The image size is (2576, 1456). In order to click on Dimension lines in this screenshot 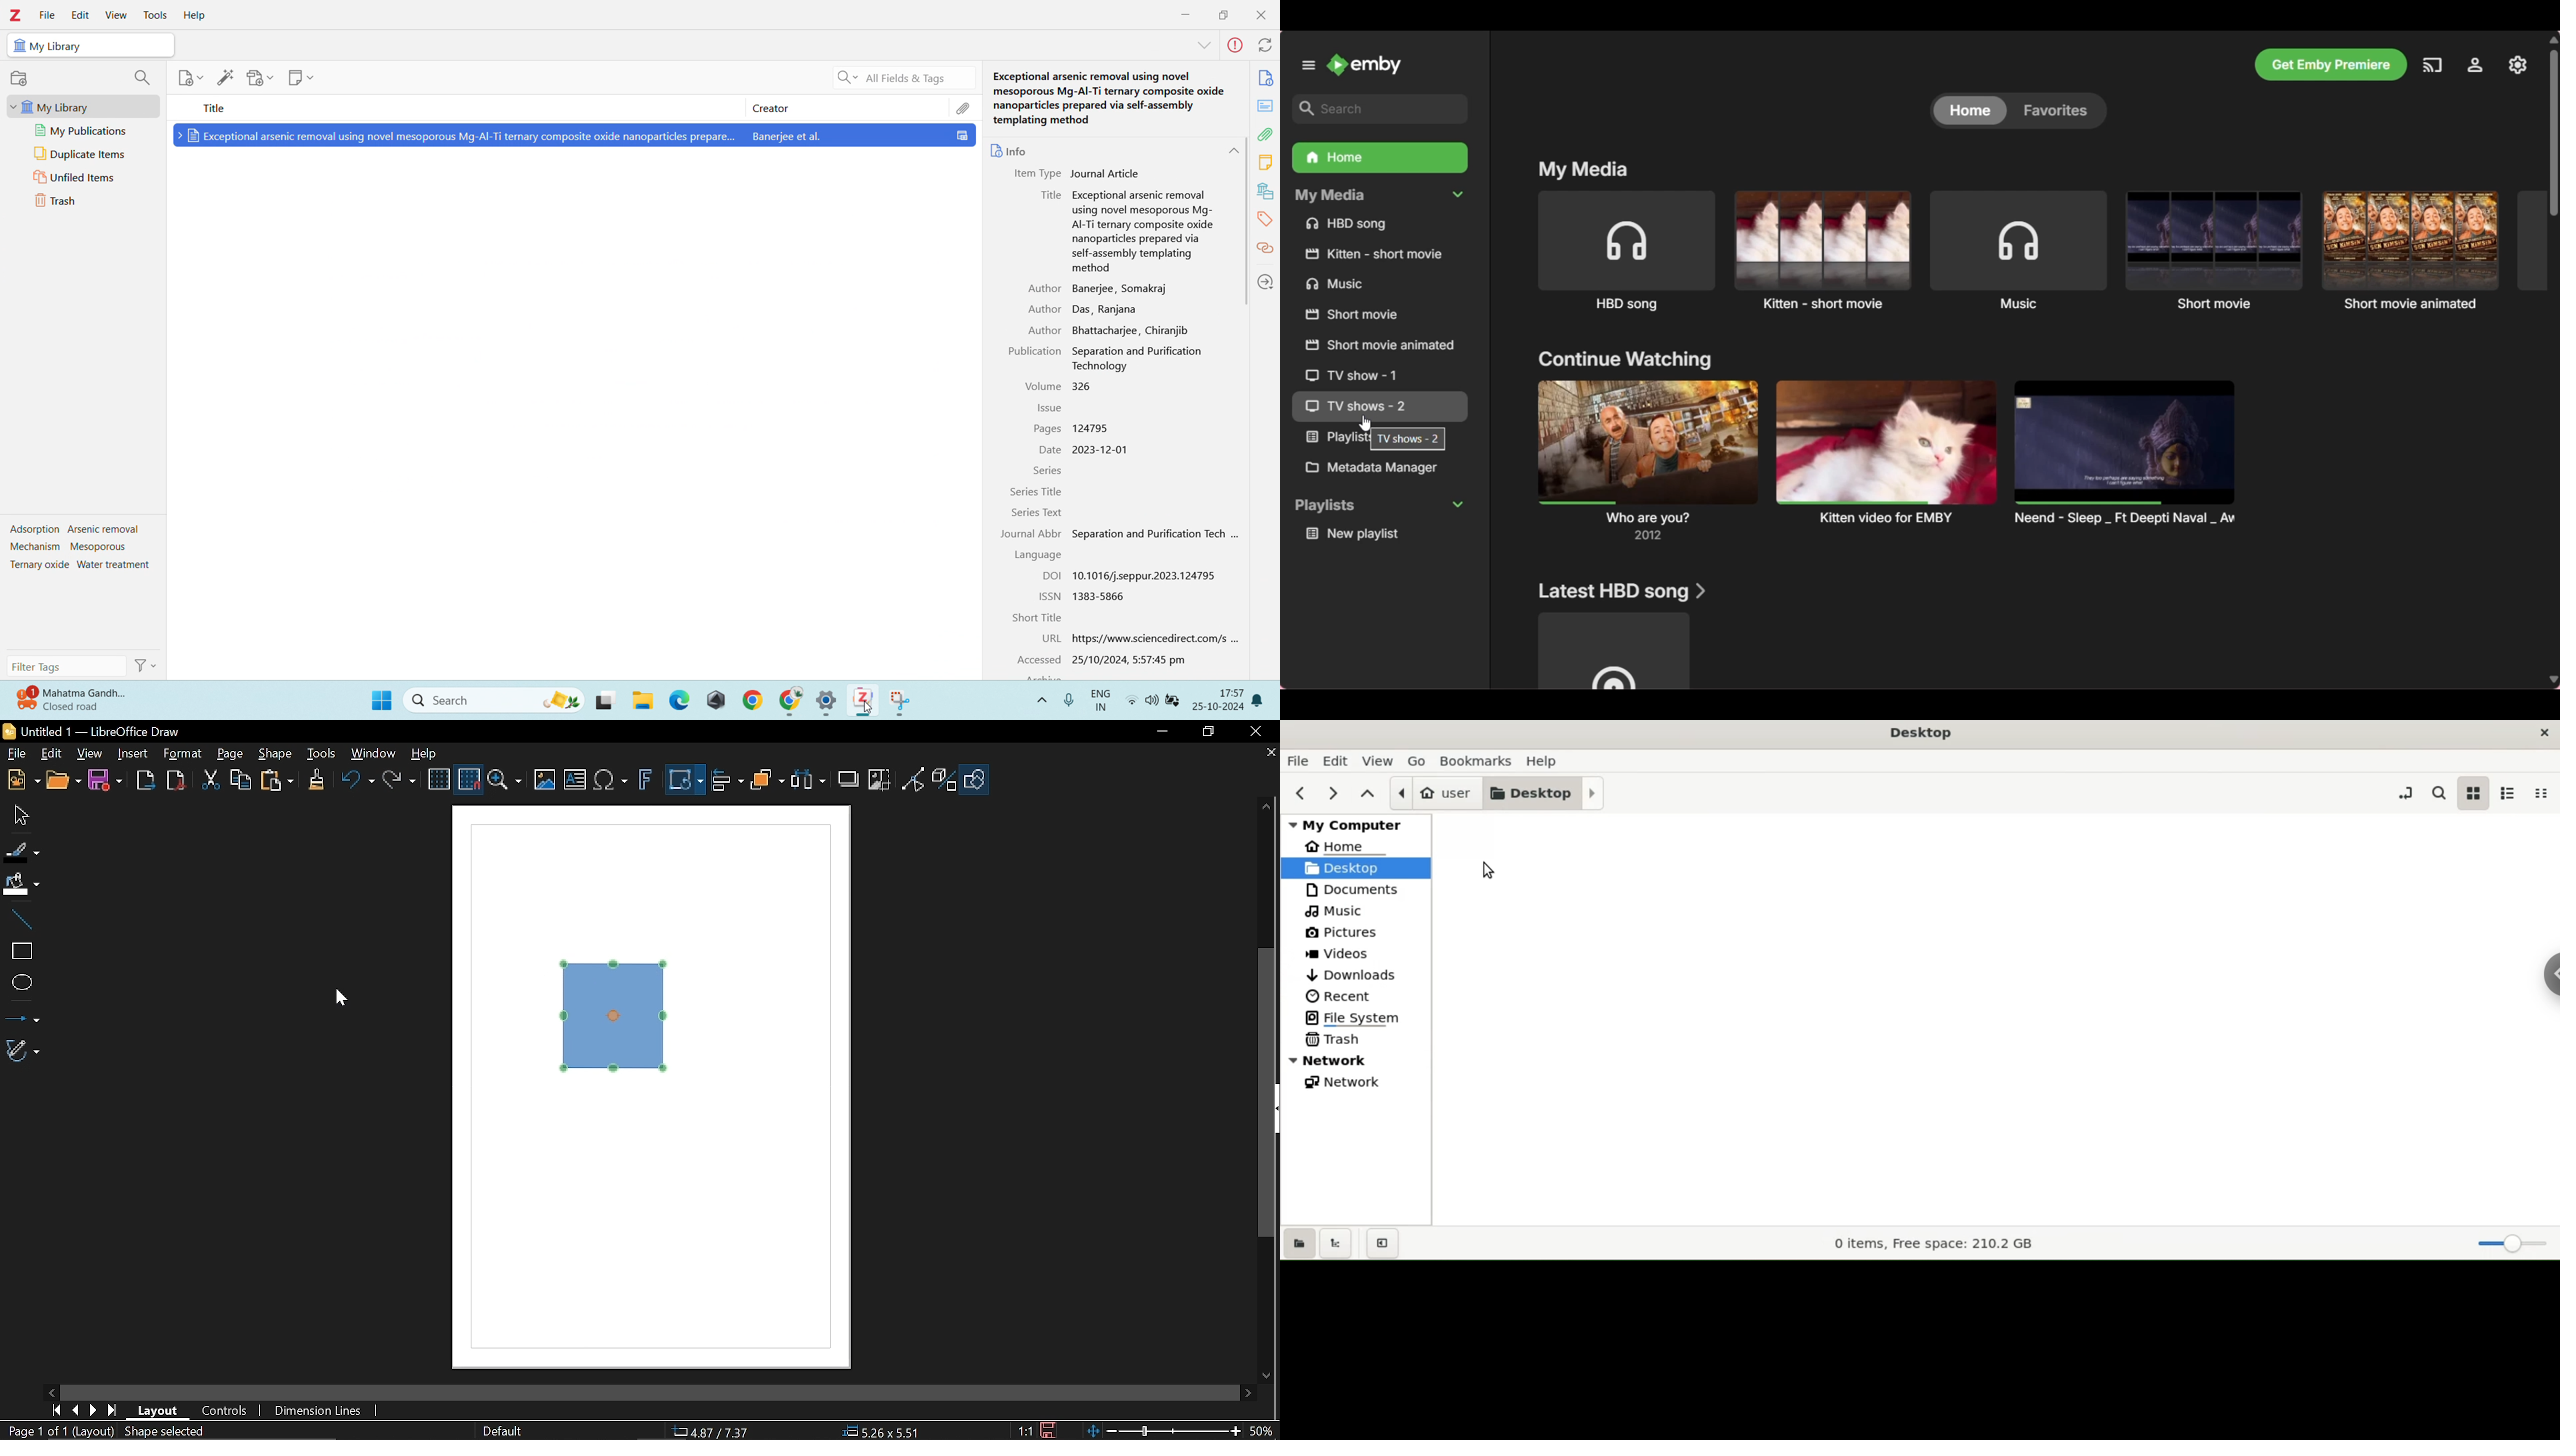, I will do `click(314, 1410)`.